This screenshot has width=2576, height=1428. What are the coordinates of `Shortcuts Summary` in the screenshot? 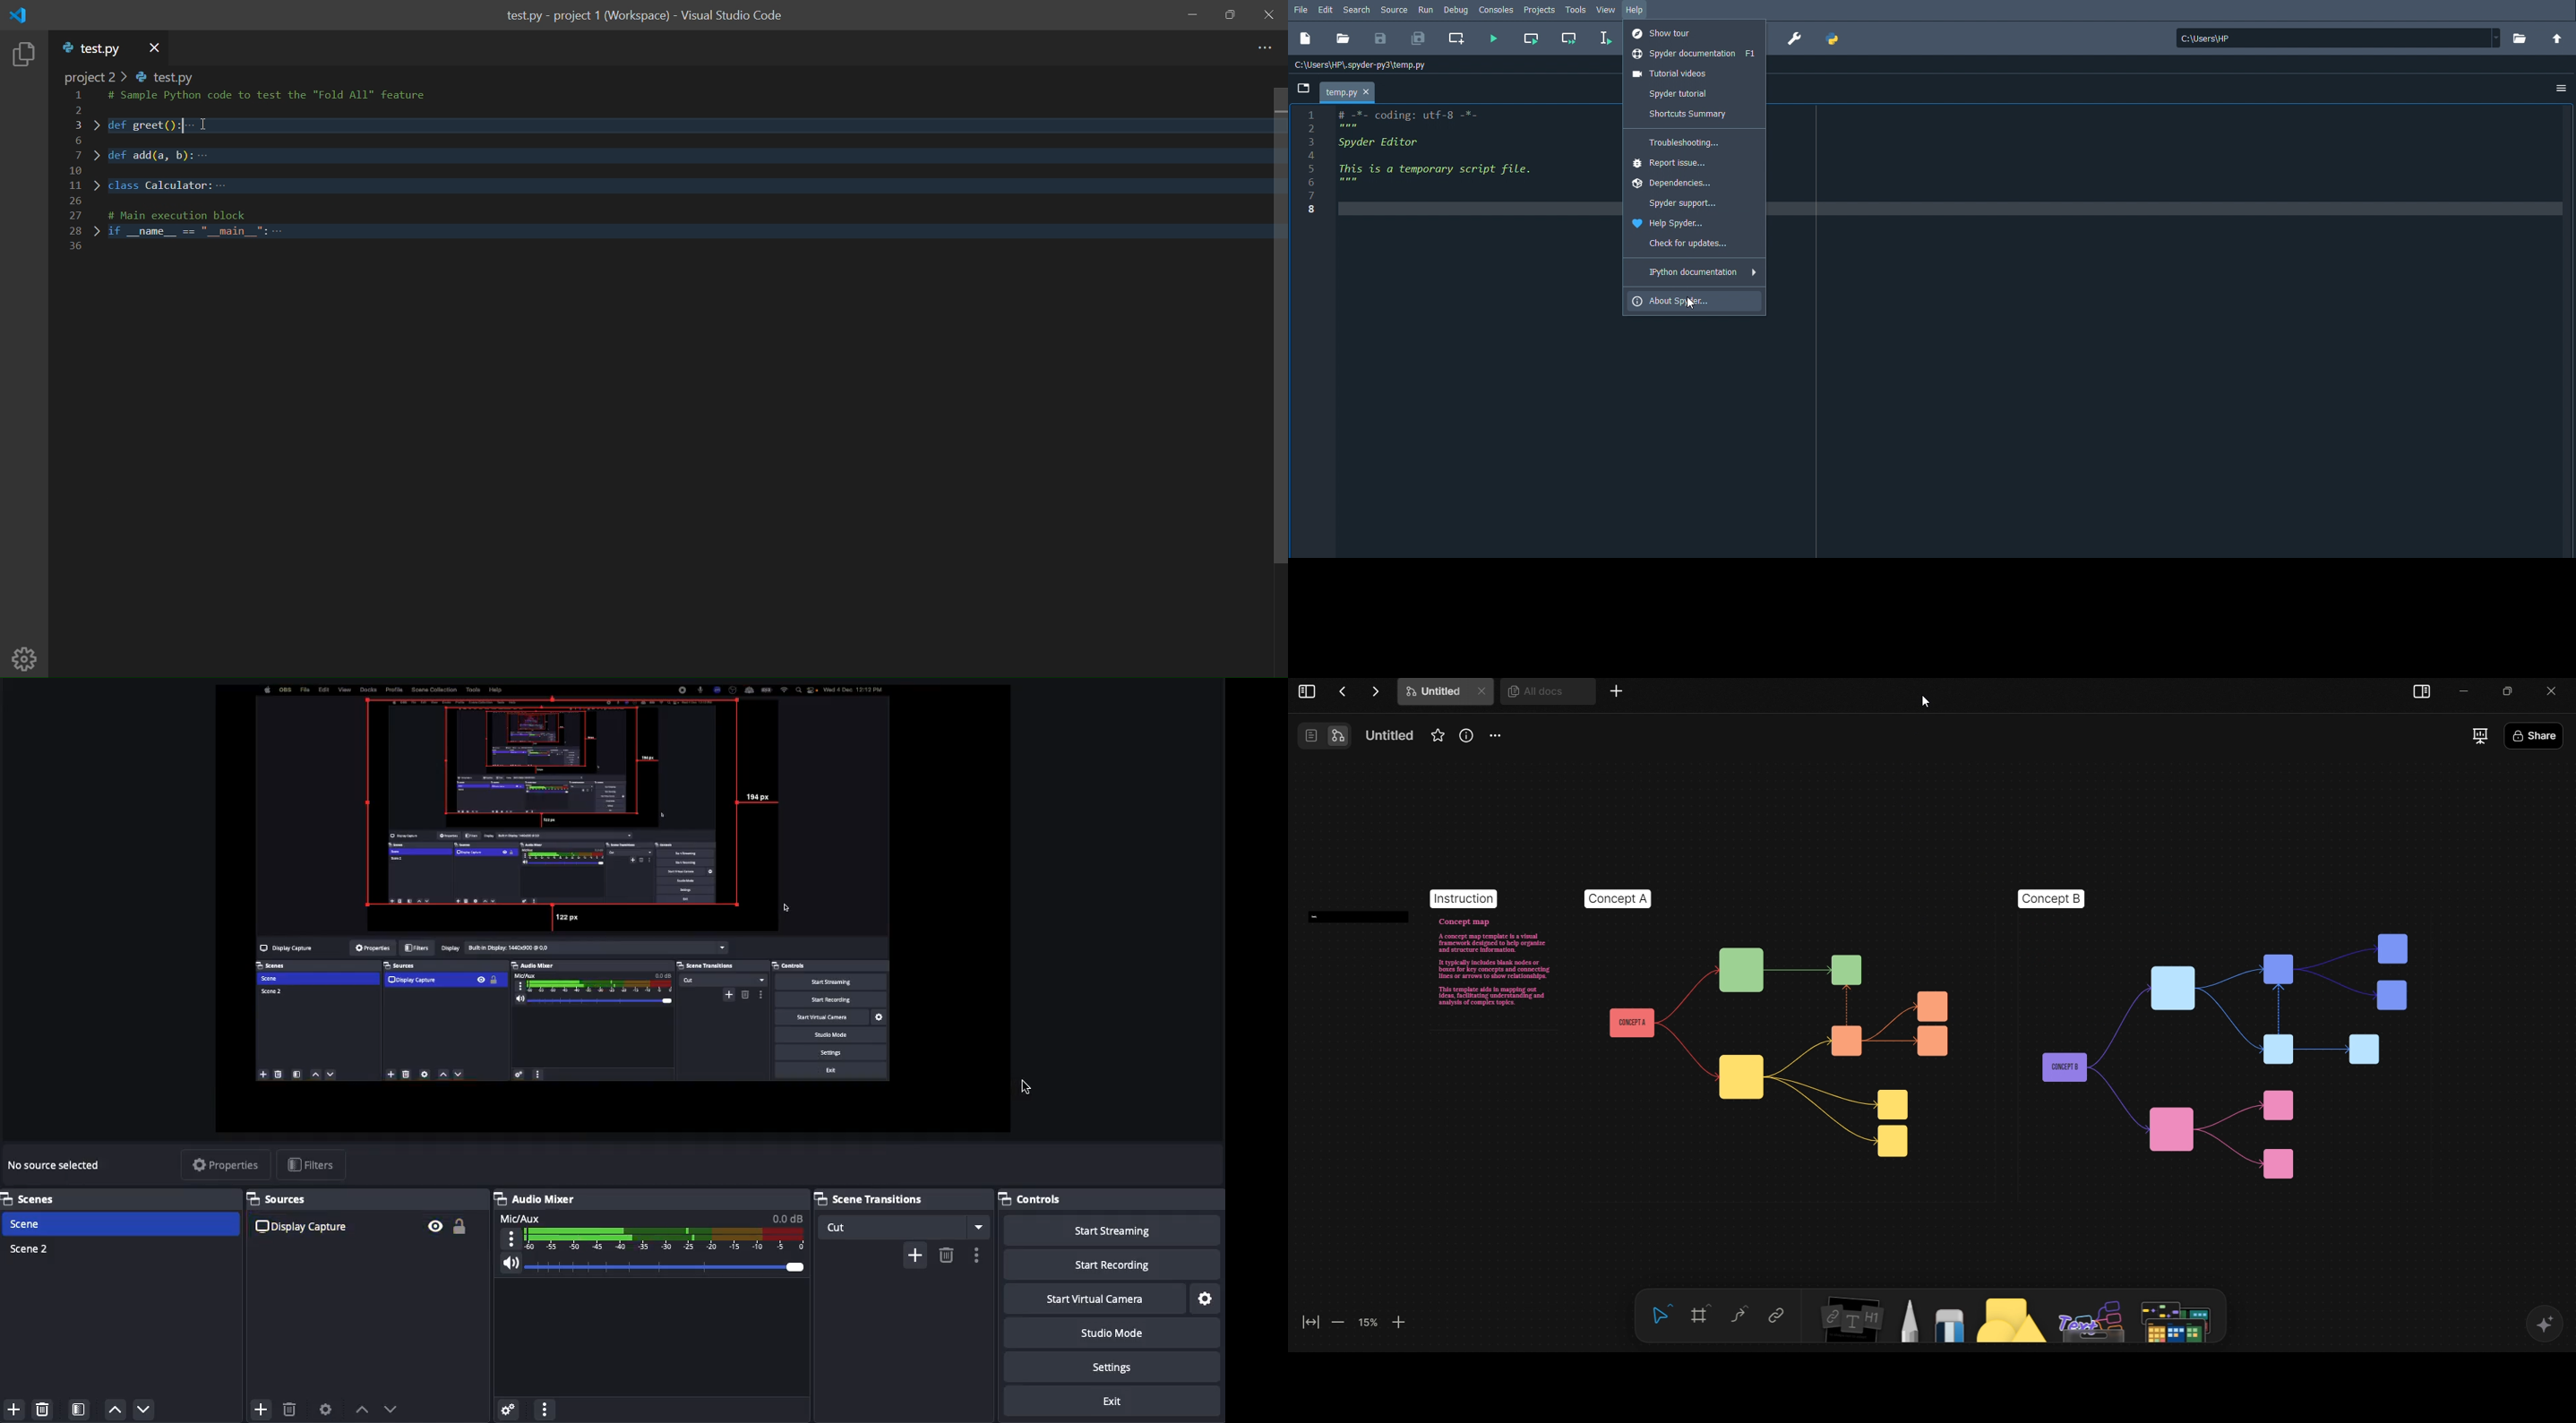 It's located at (1686, 113).